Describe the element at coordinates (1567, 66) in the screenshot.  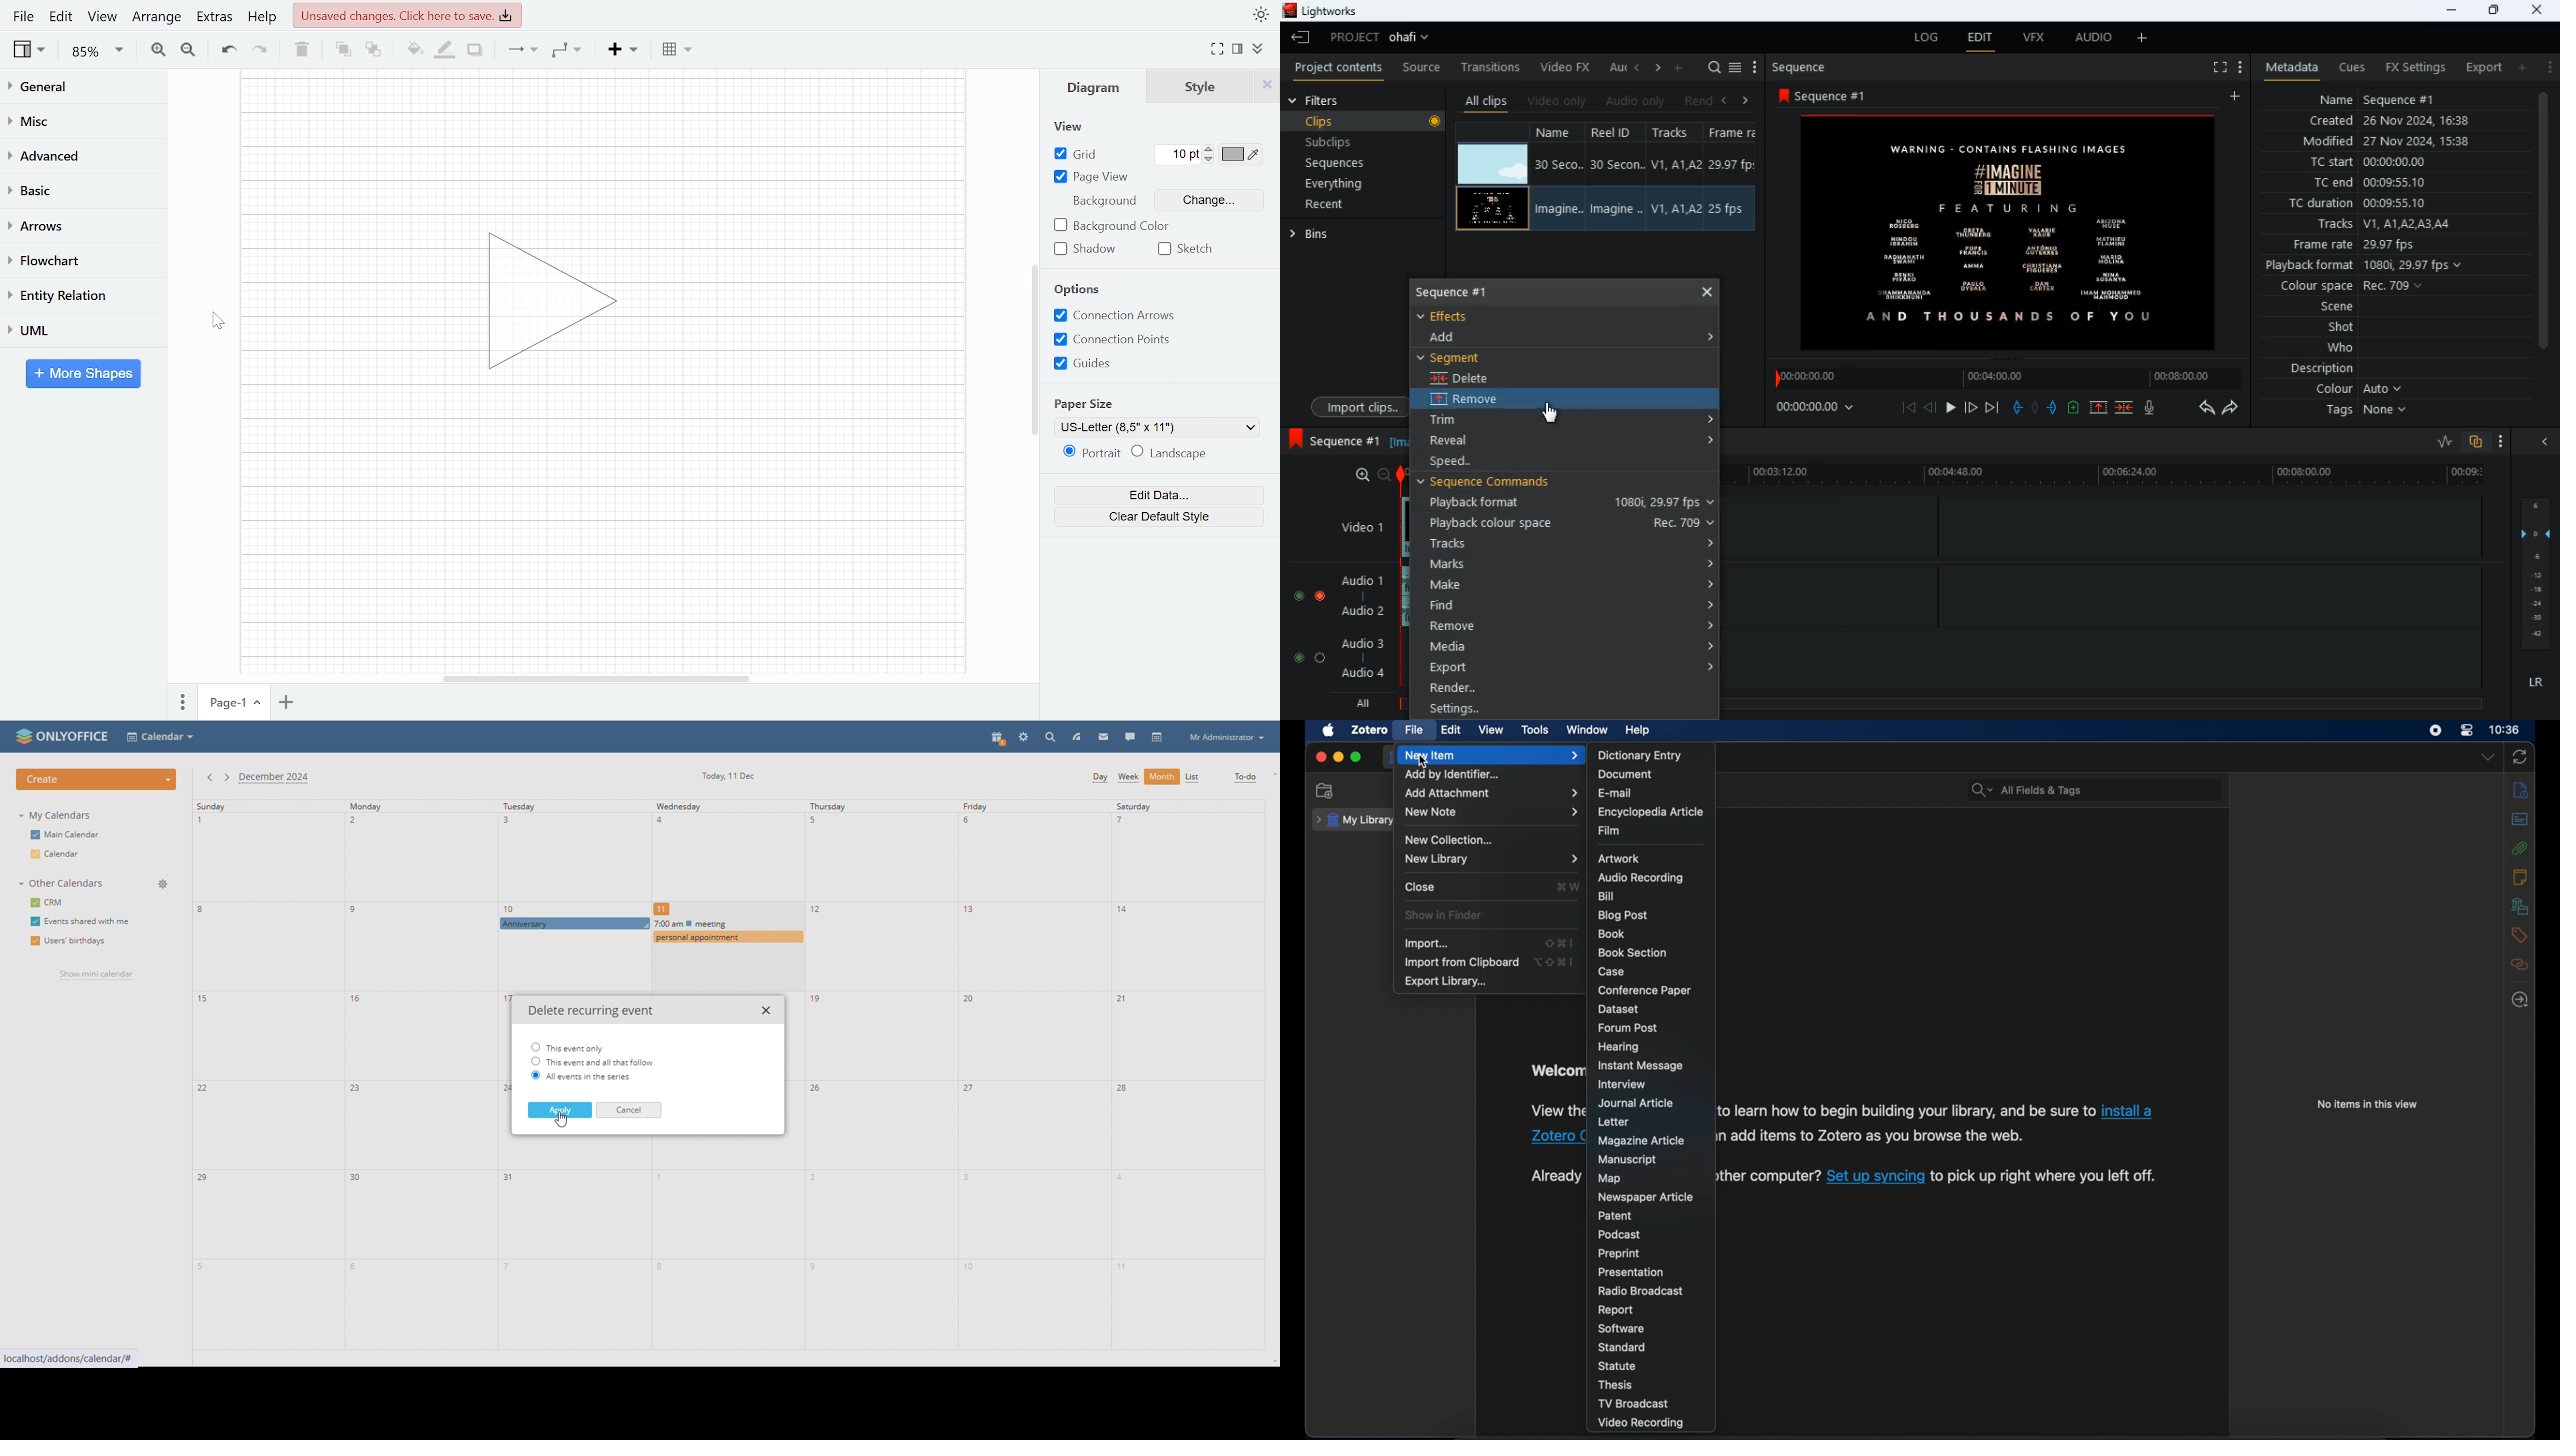
I see `video fx` at that location.